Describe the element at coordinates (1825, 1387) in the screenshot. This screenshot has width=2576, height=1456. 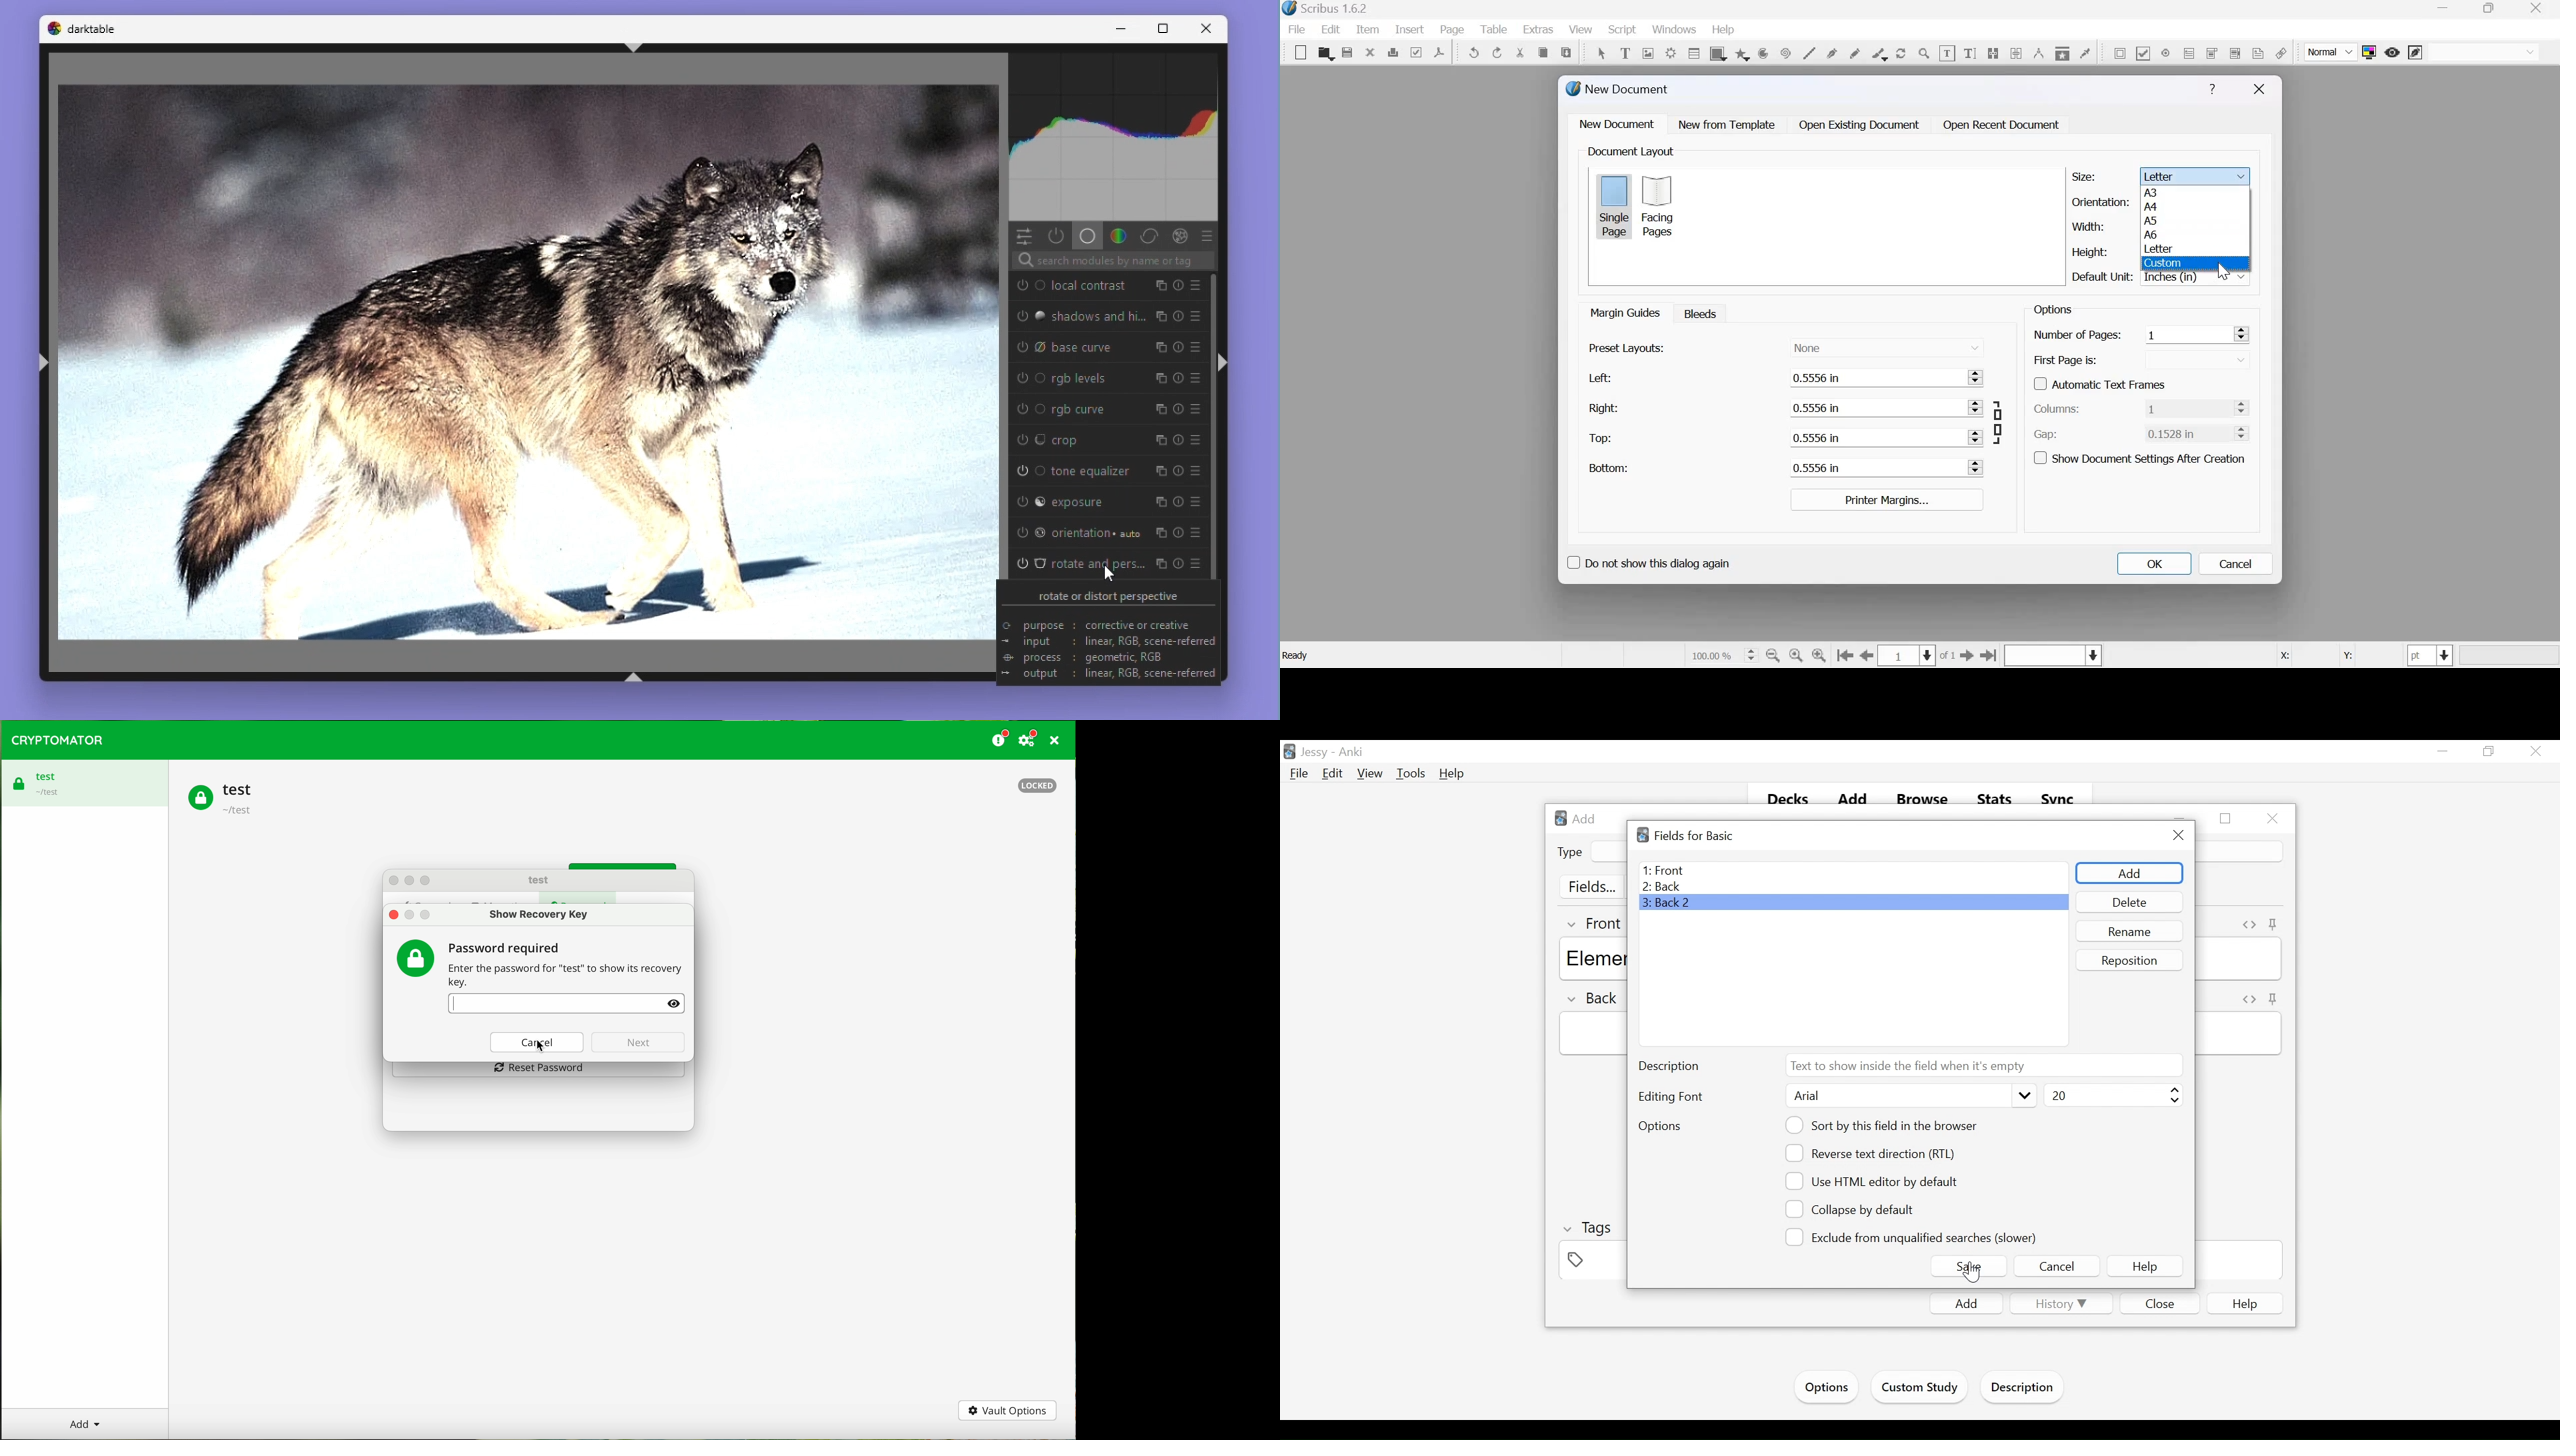
I see `Options` at that location.